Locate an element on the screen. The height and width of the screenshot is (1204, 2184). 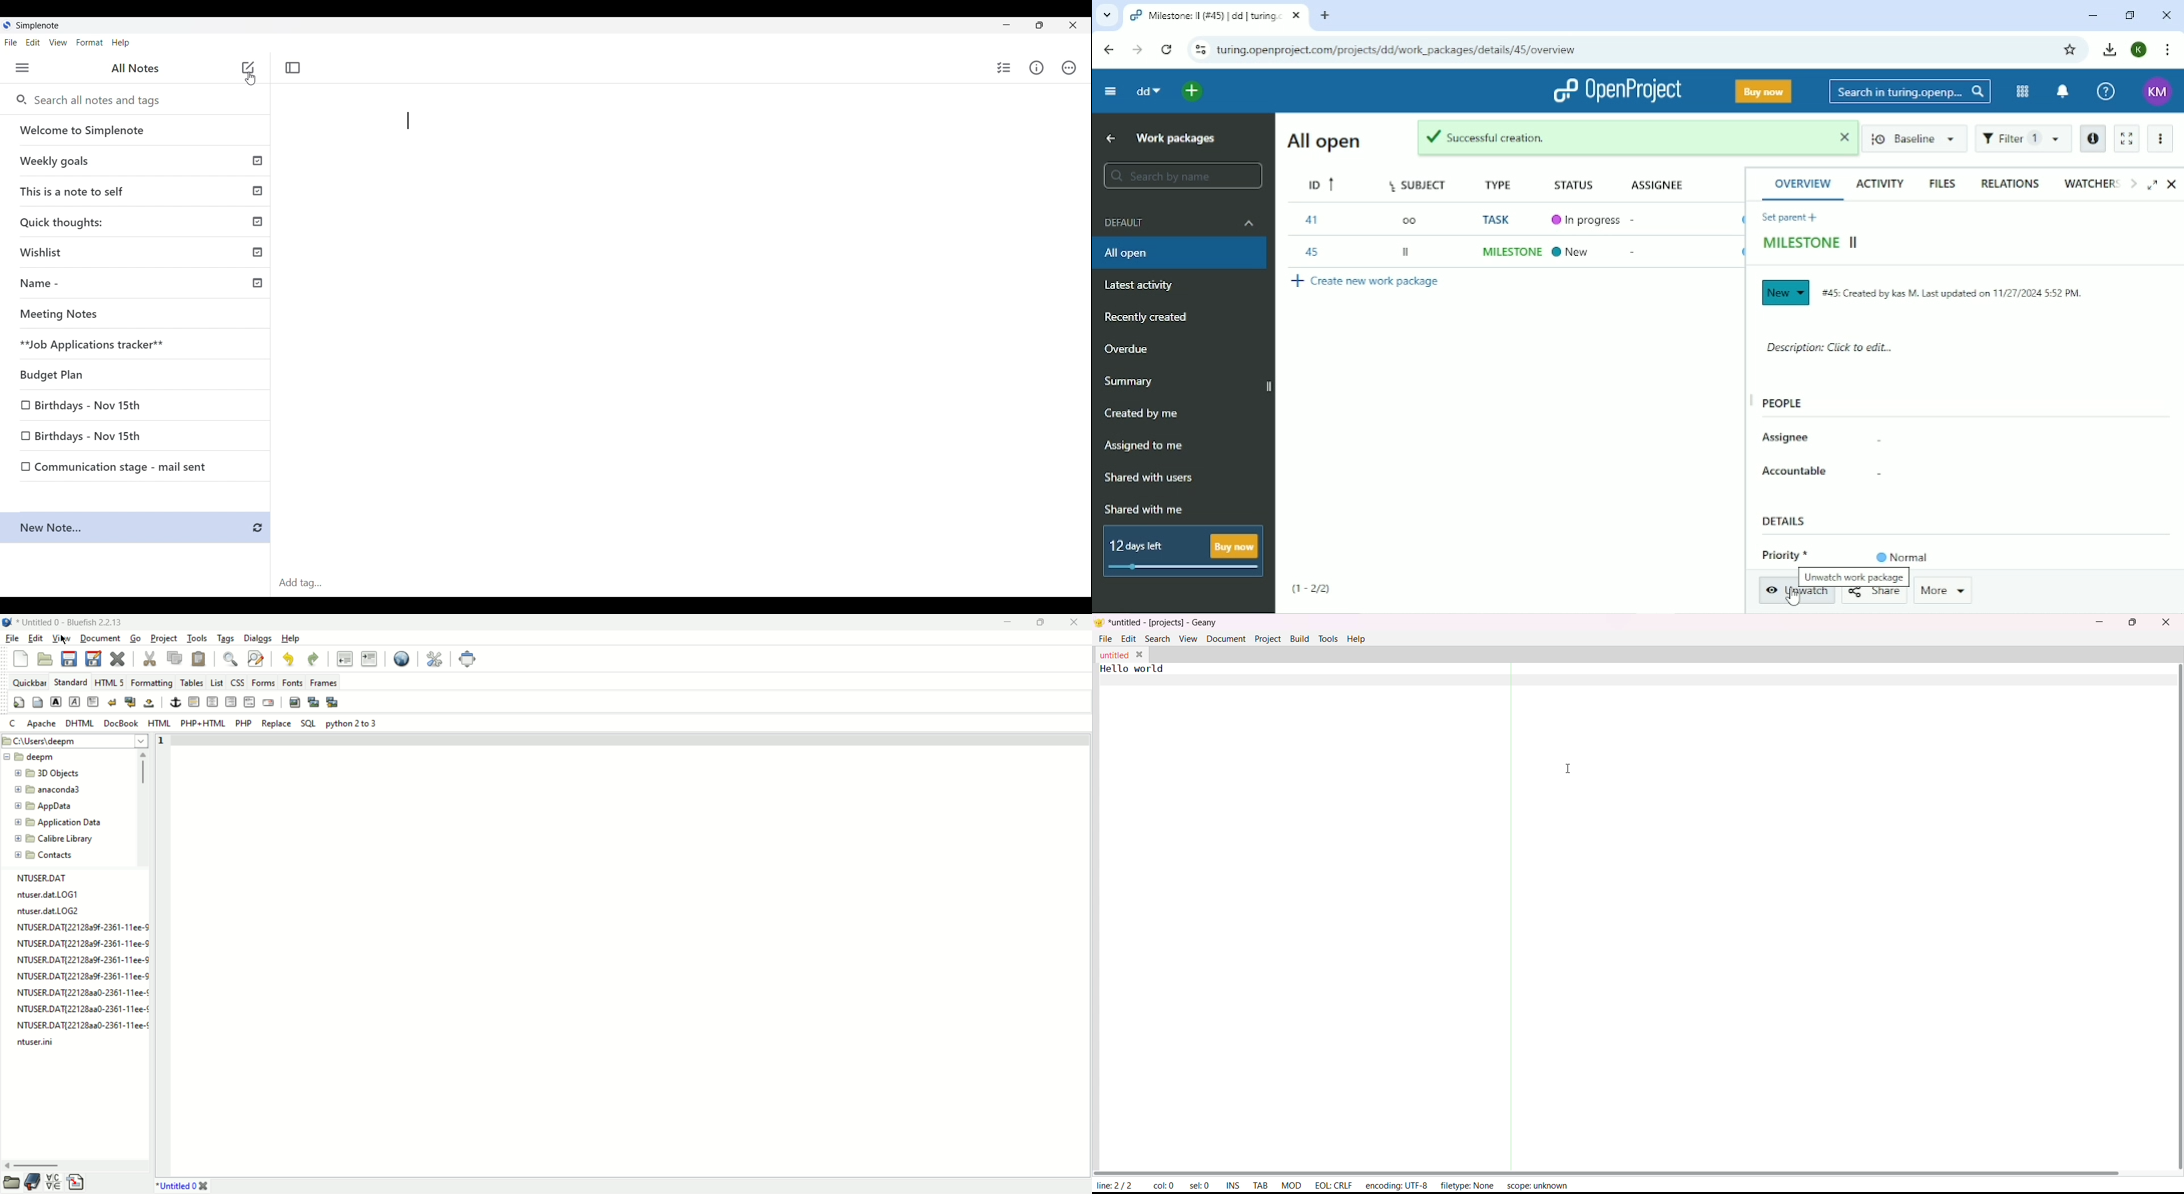
Text input is located at coordinates (700, 331).